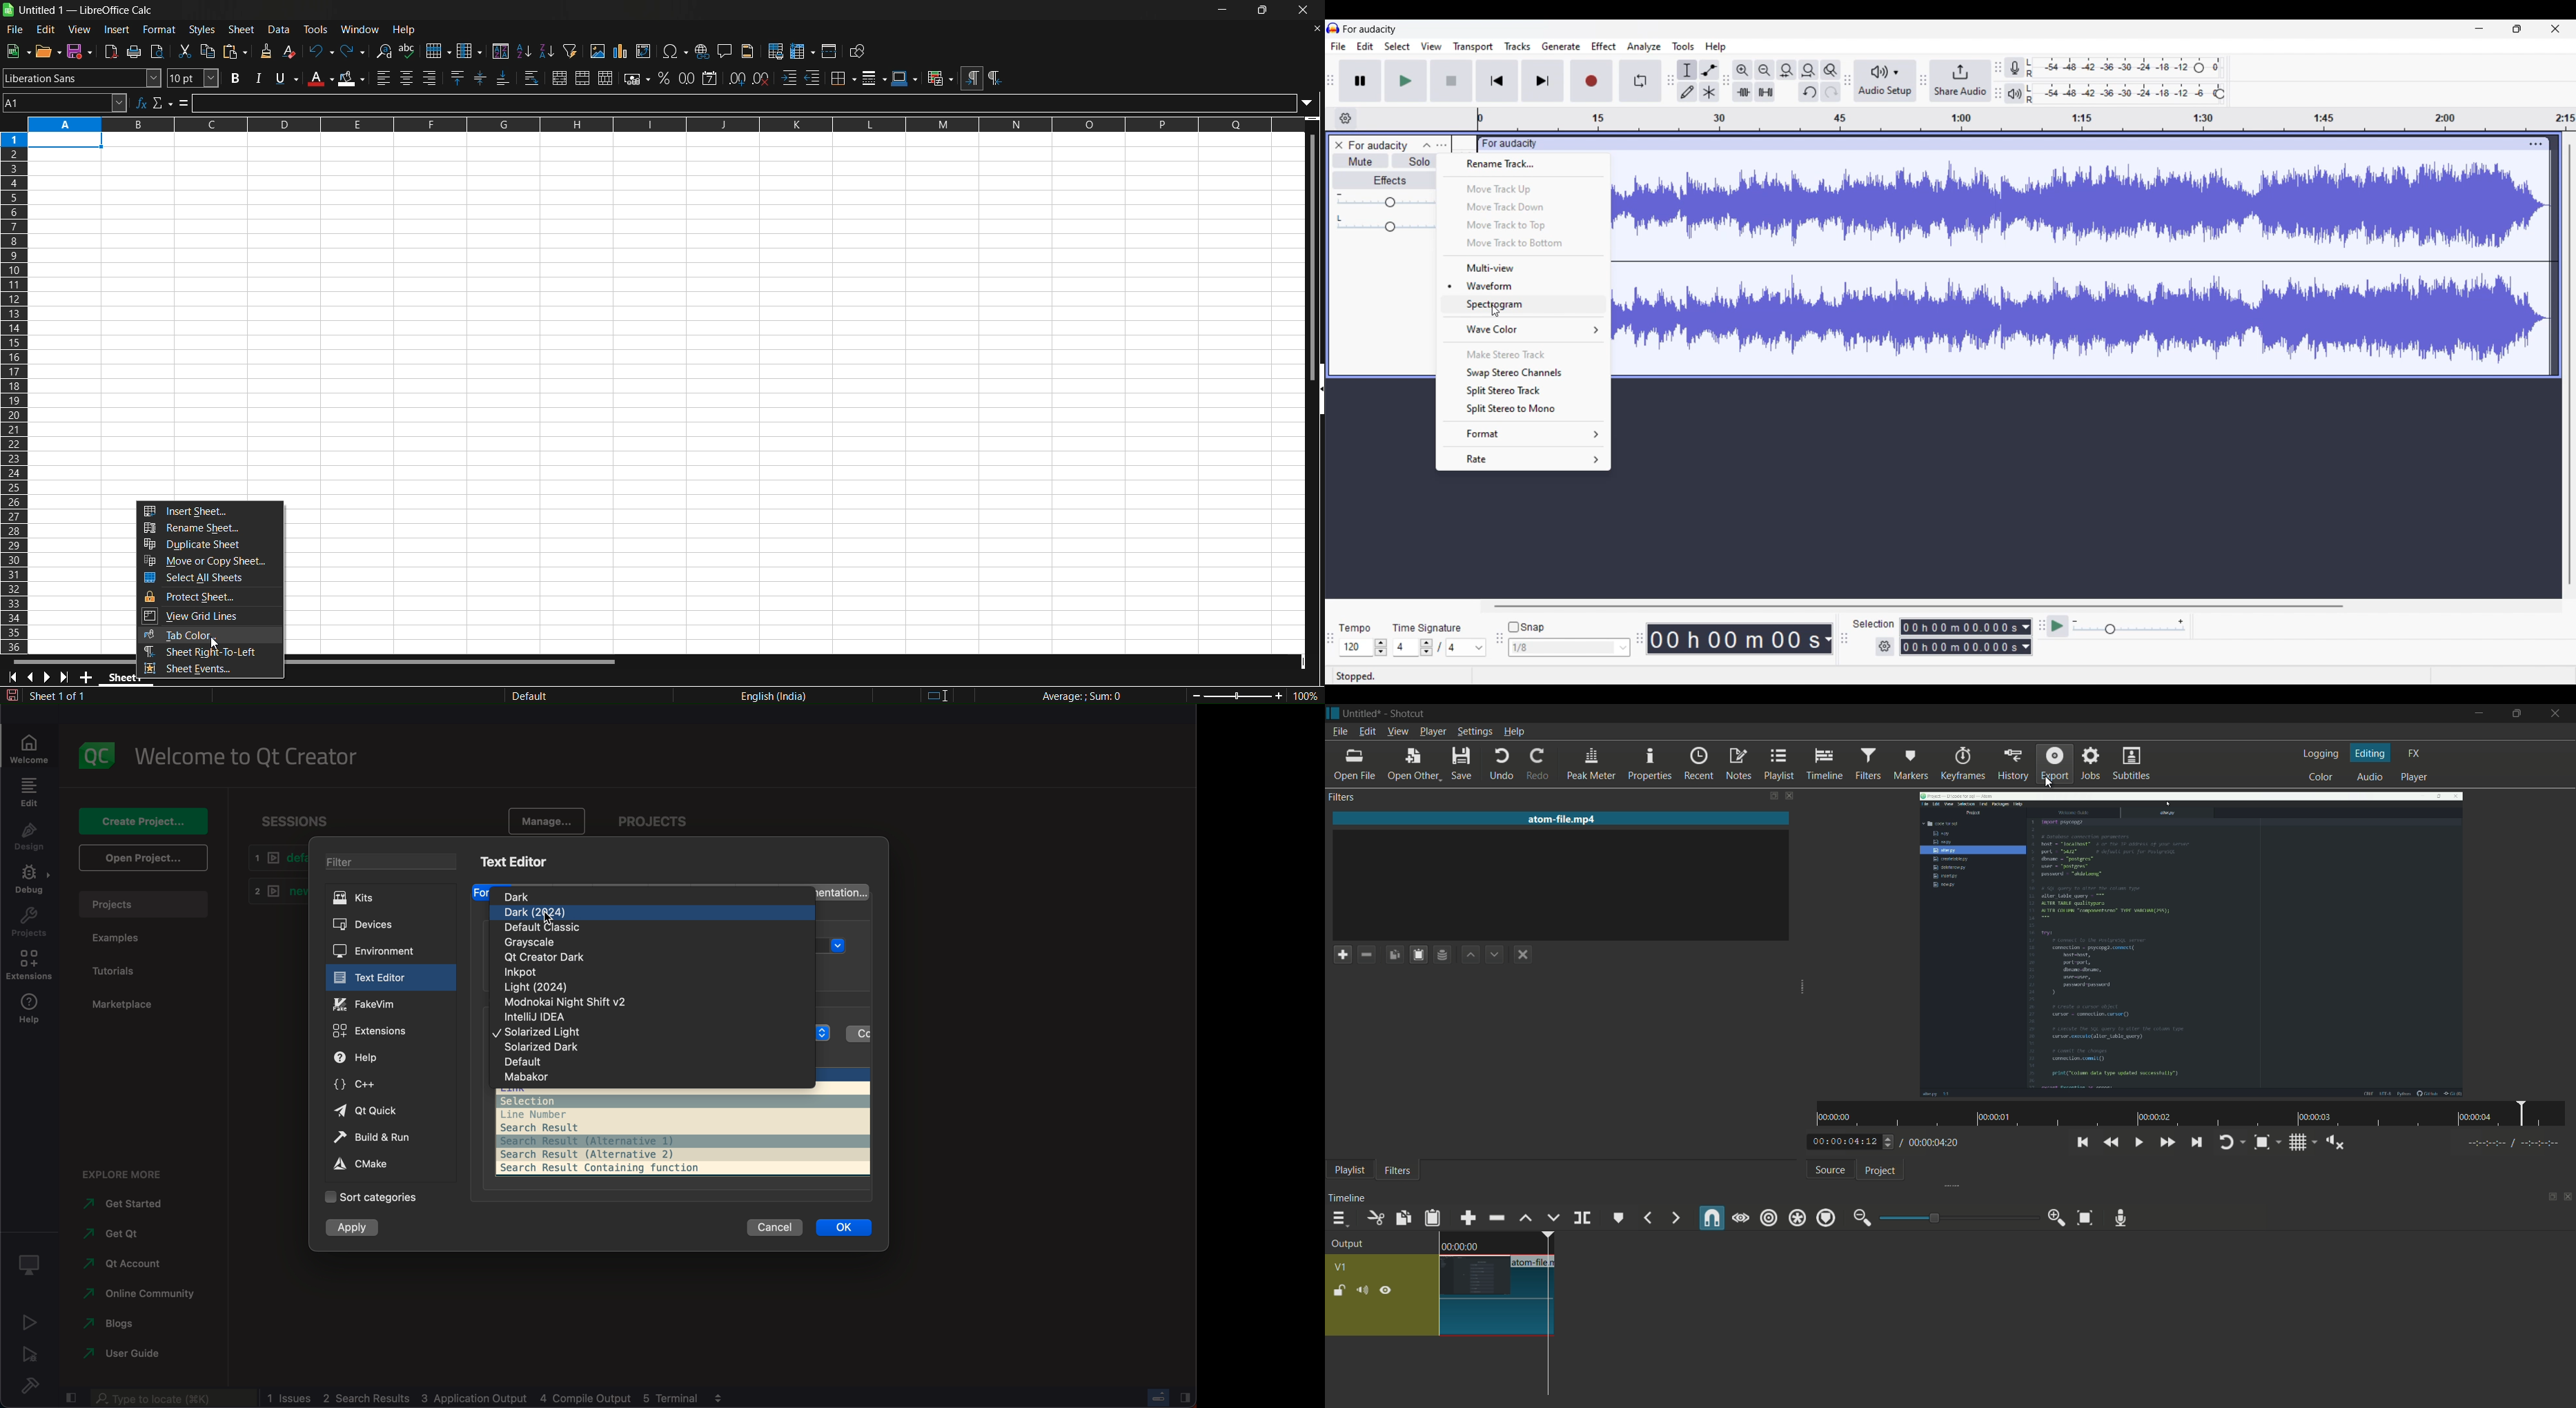 This screenshot has height=1428, width=2576. What do you see at coordinates (1357, 763) in the screenshot?
I see `open file` at bounding box center [1357, 763].